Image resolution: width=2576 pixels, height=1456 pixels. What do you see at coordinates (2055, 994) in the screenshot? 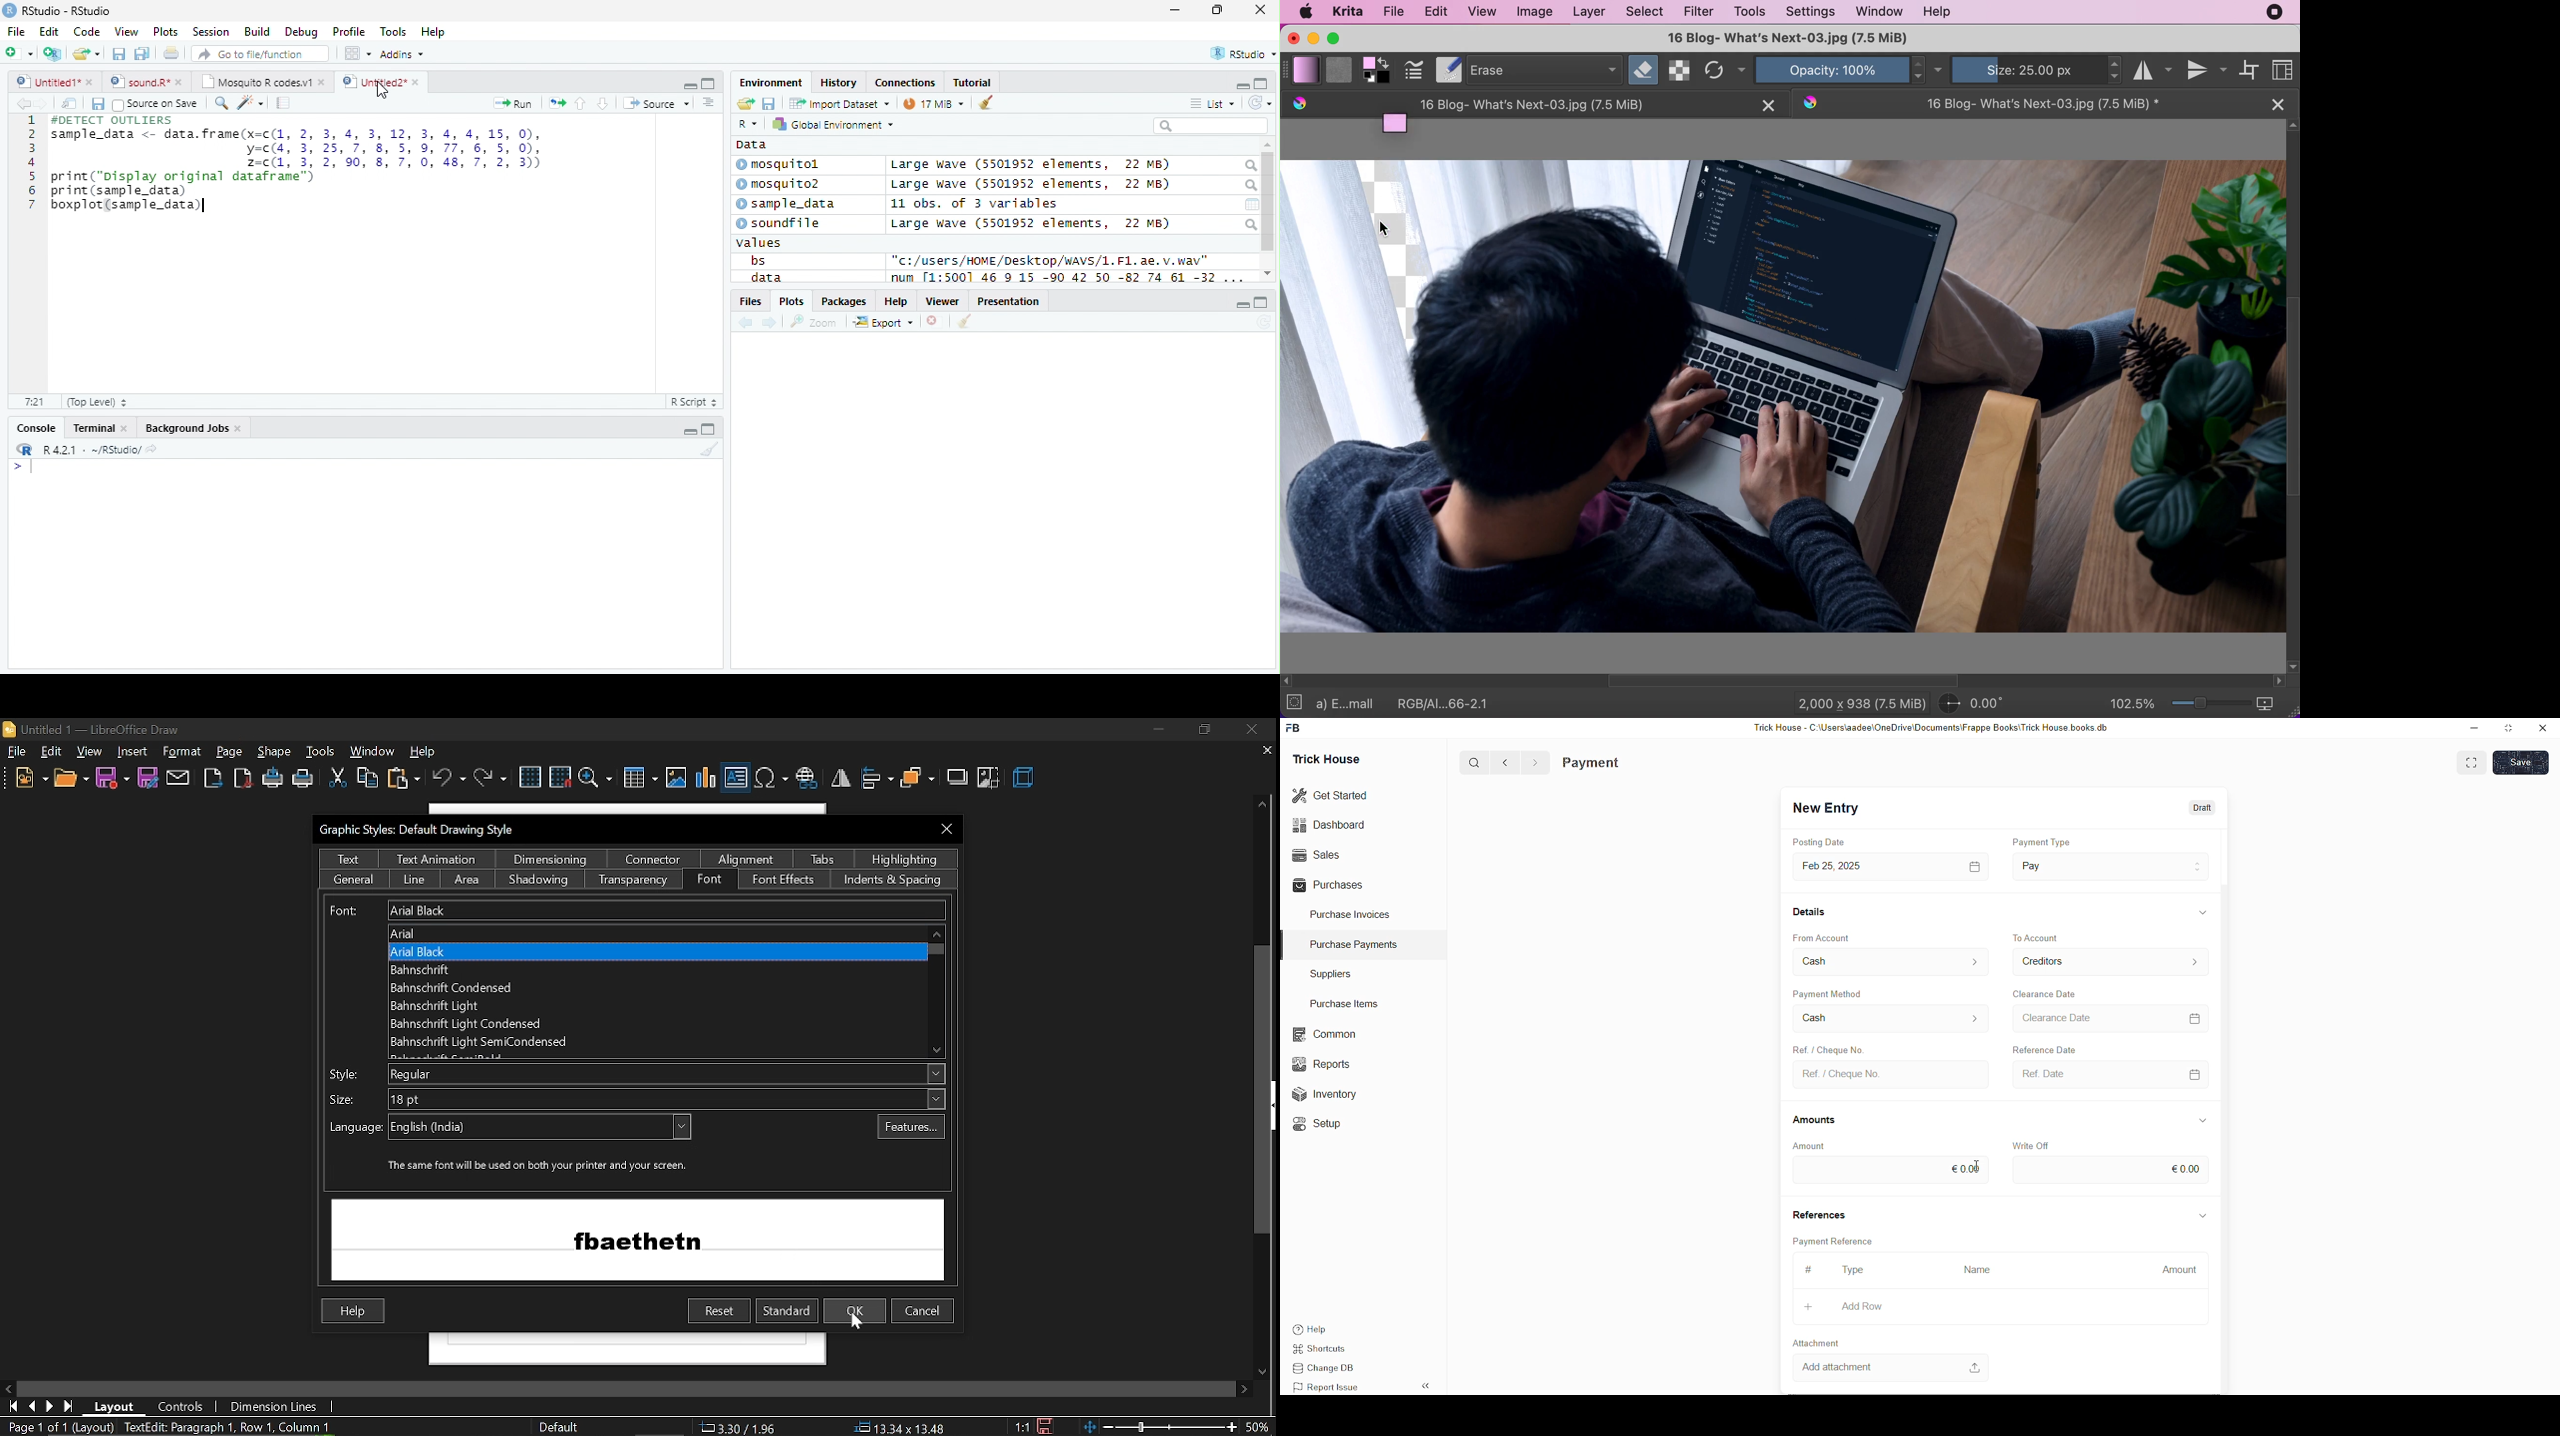
I see `Clearance Date` at bounding box center [2055, 994].